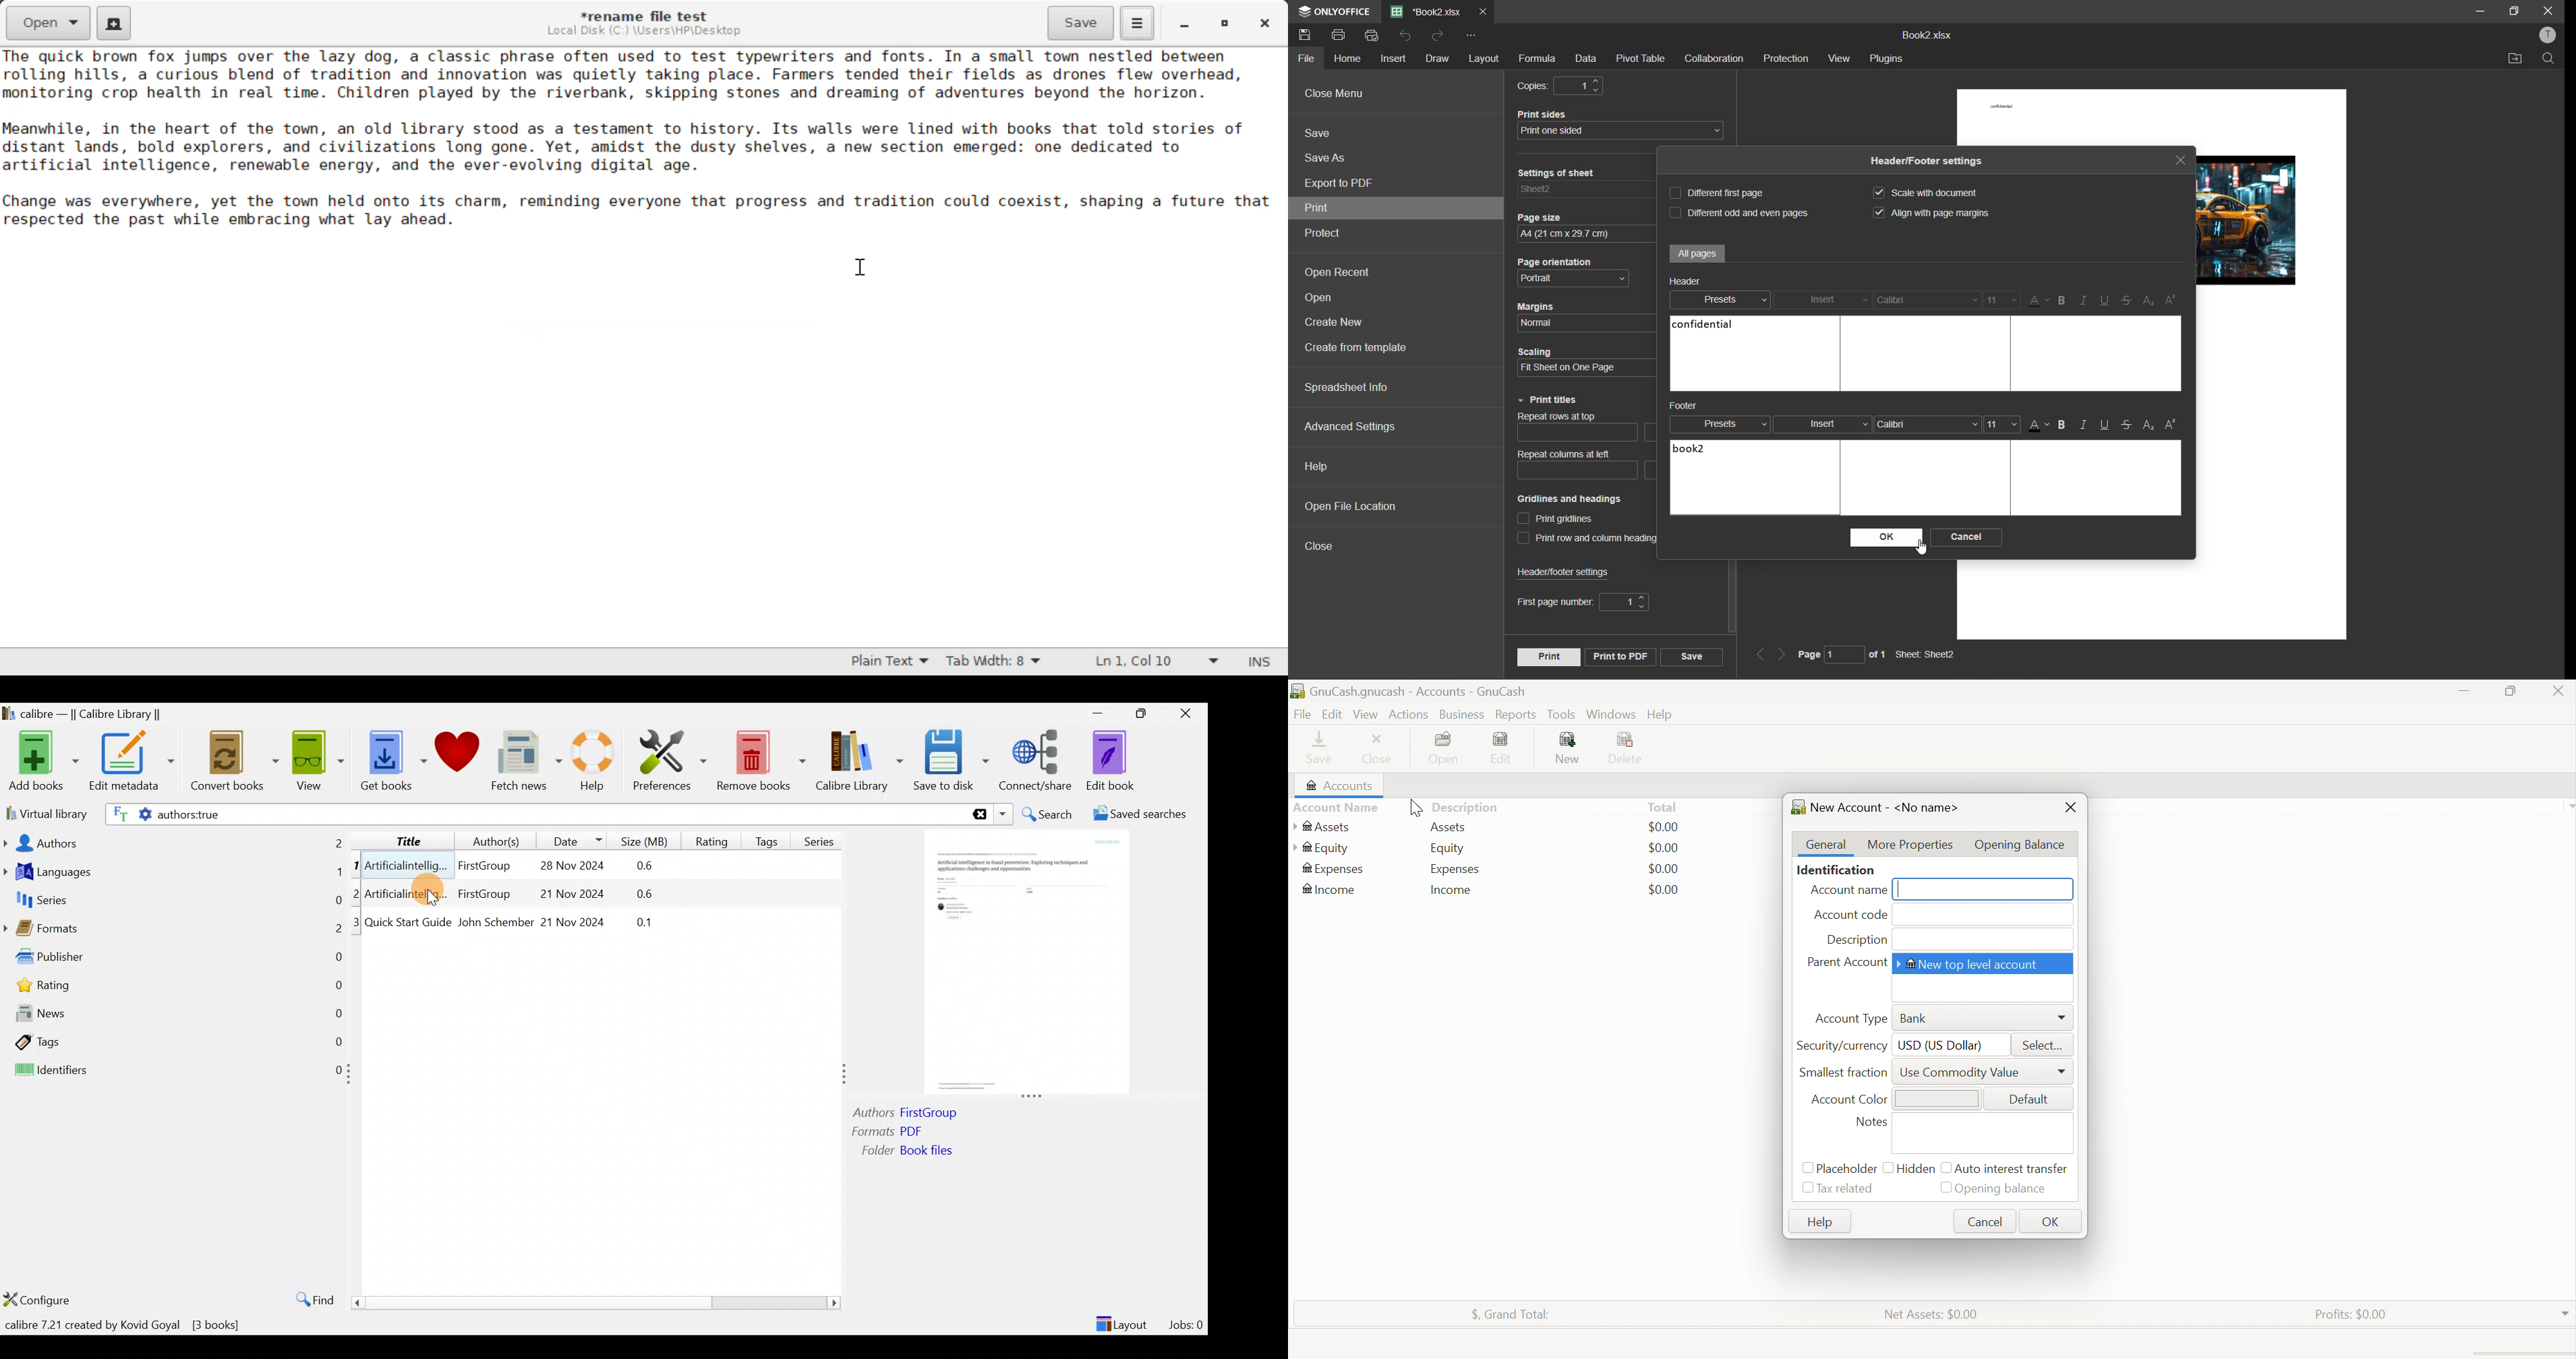 Image resolution: width=2576 pixels, height=1372 pixels. I want to click on Help, so click(1818, 1222).